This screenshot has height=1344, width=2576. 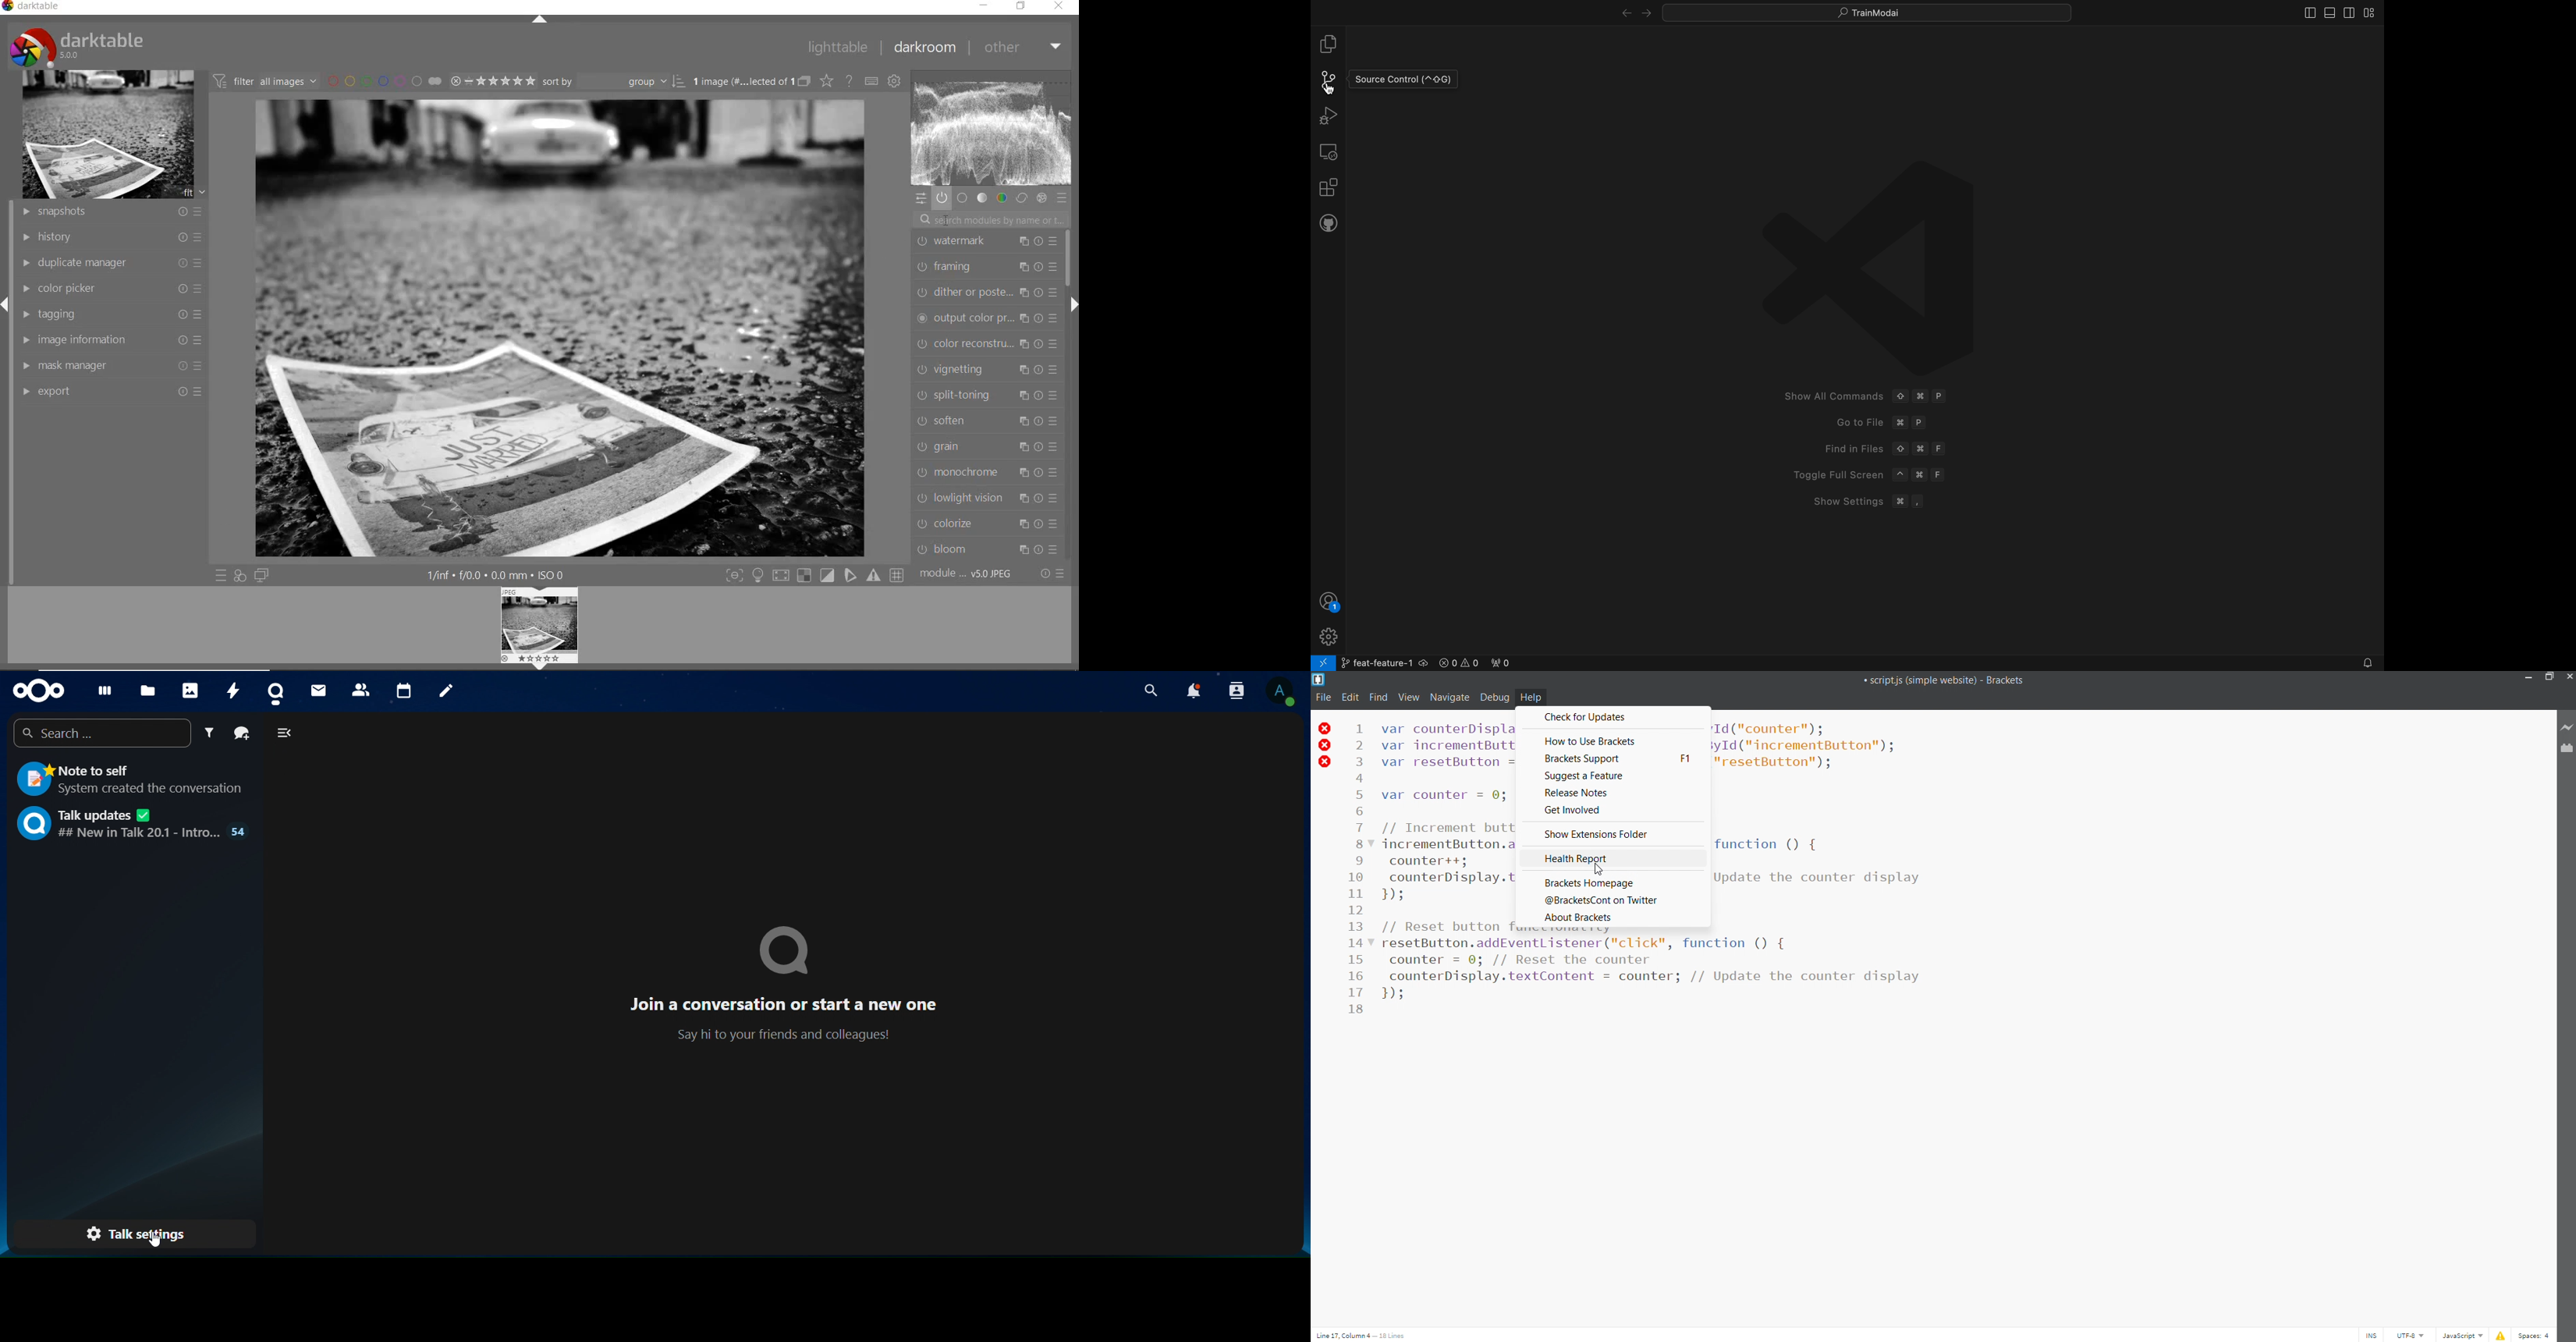 What do you see at coordinates (816, 574) in the screenshot?
I see `toggle modes` at bounding box center [816, 574].